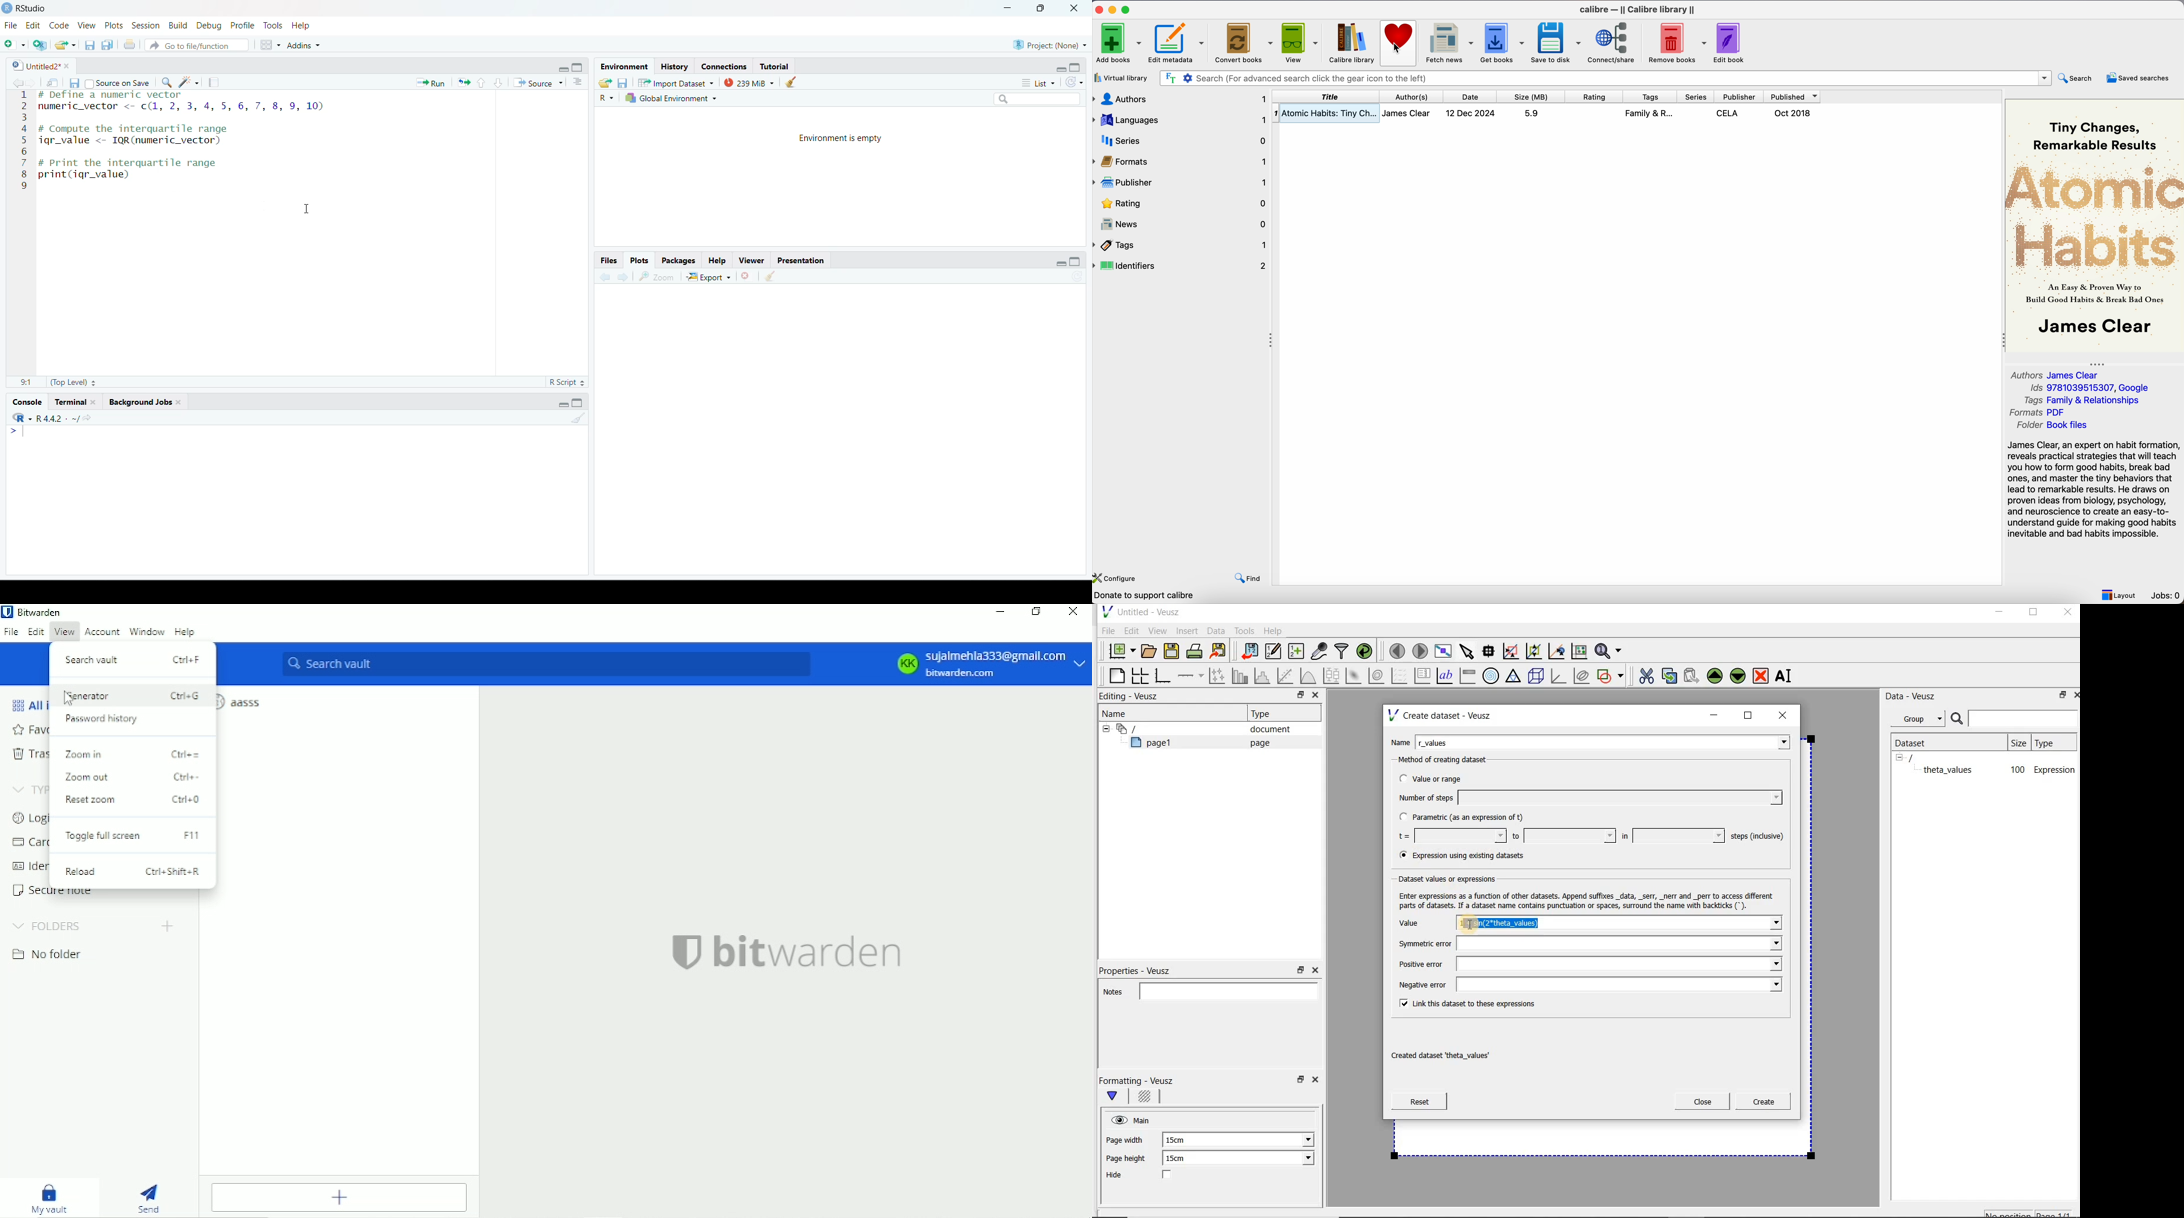 Image resolution: width=2184 pixels, height=1232 pixels. What do you see at coordinates (751, 259) in the screenshot?
I see `Viewer` at bounding box center [751, 259].